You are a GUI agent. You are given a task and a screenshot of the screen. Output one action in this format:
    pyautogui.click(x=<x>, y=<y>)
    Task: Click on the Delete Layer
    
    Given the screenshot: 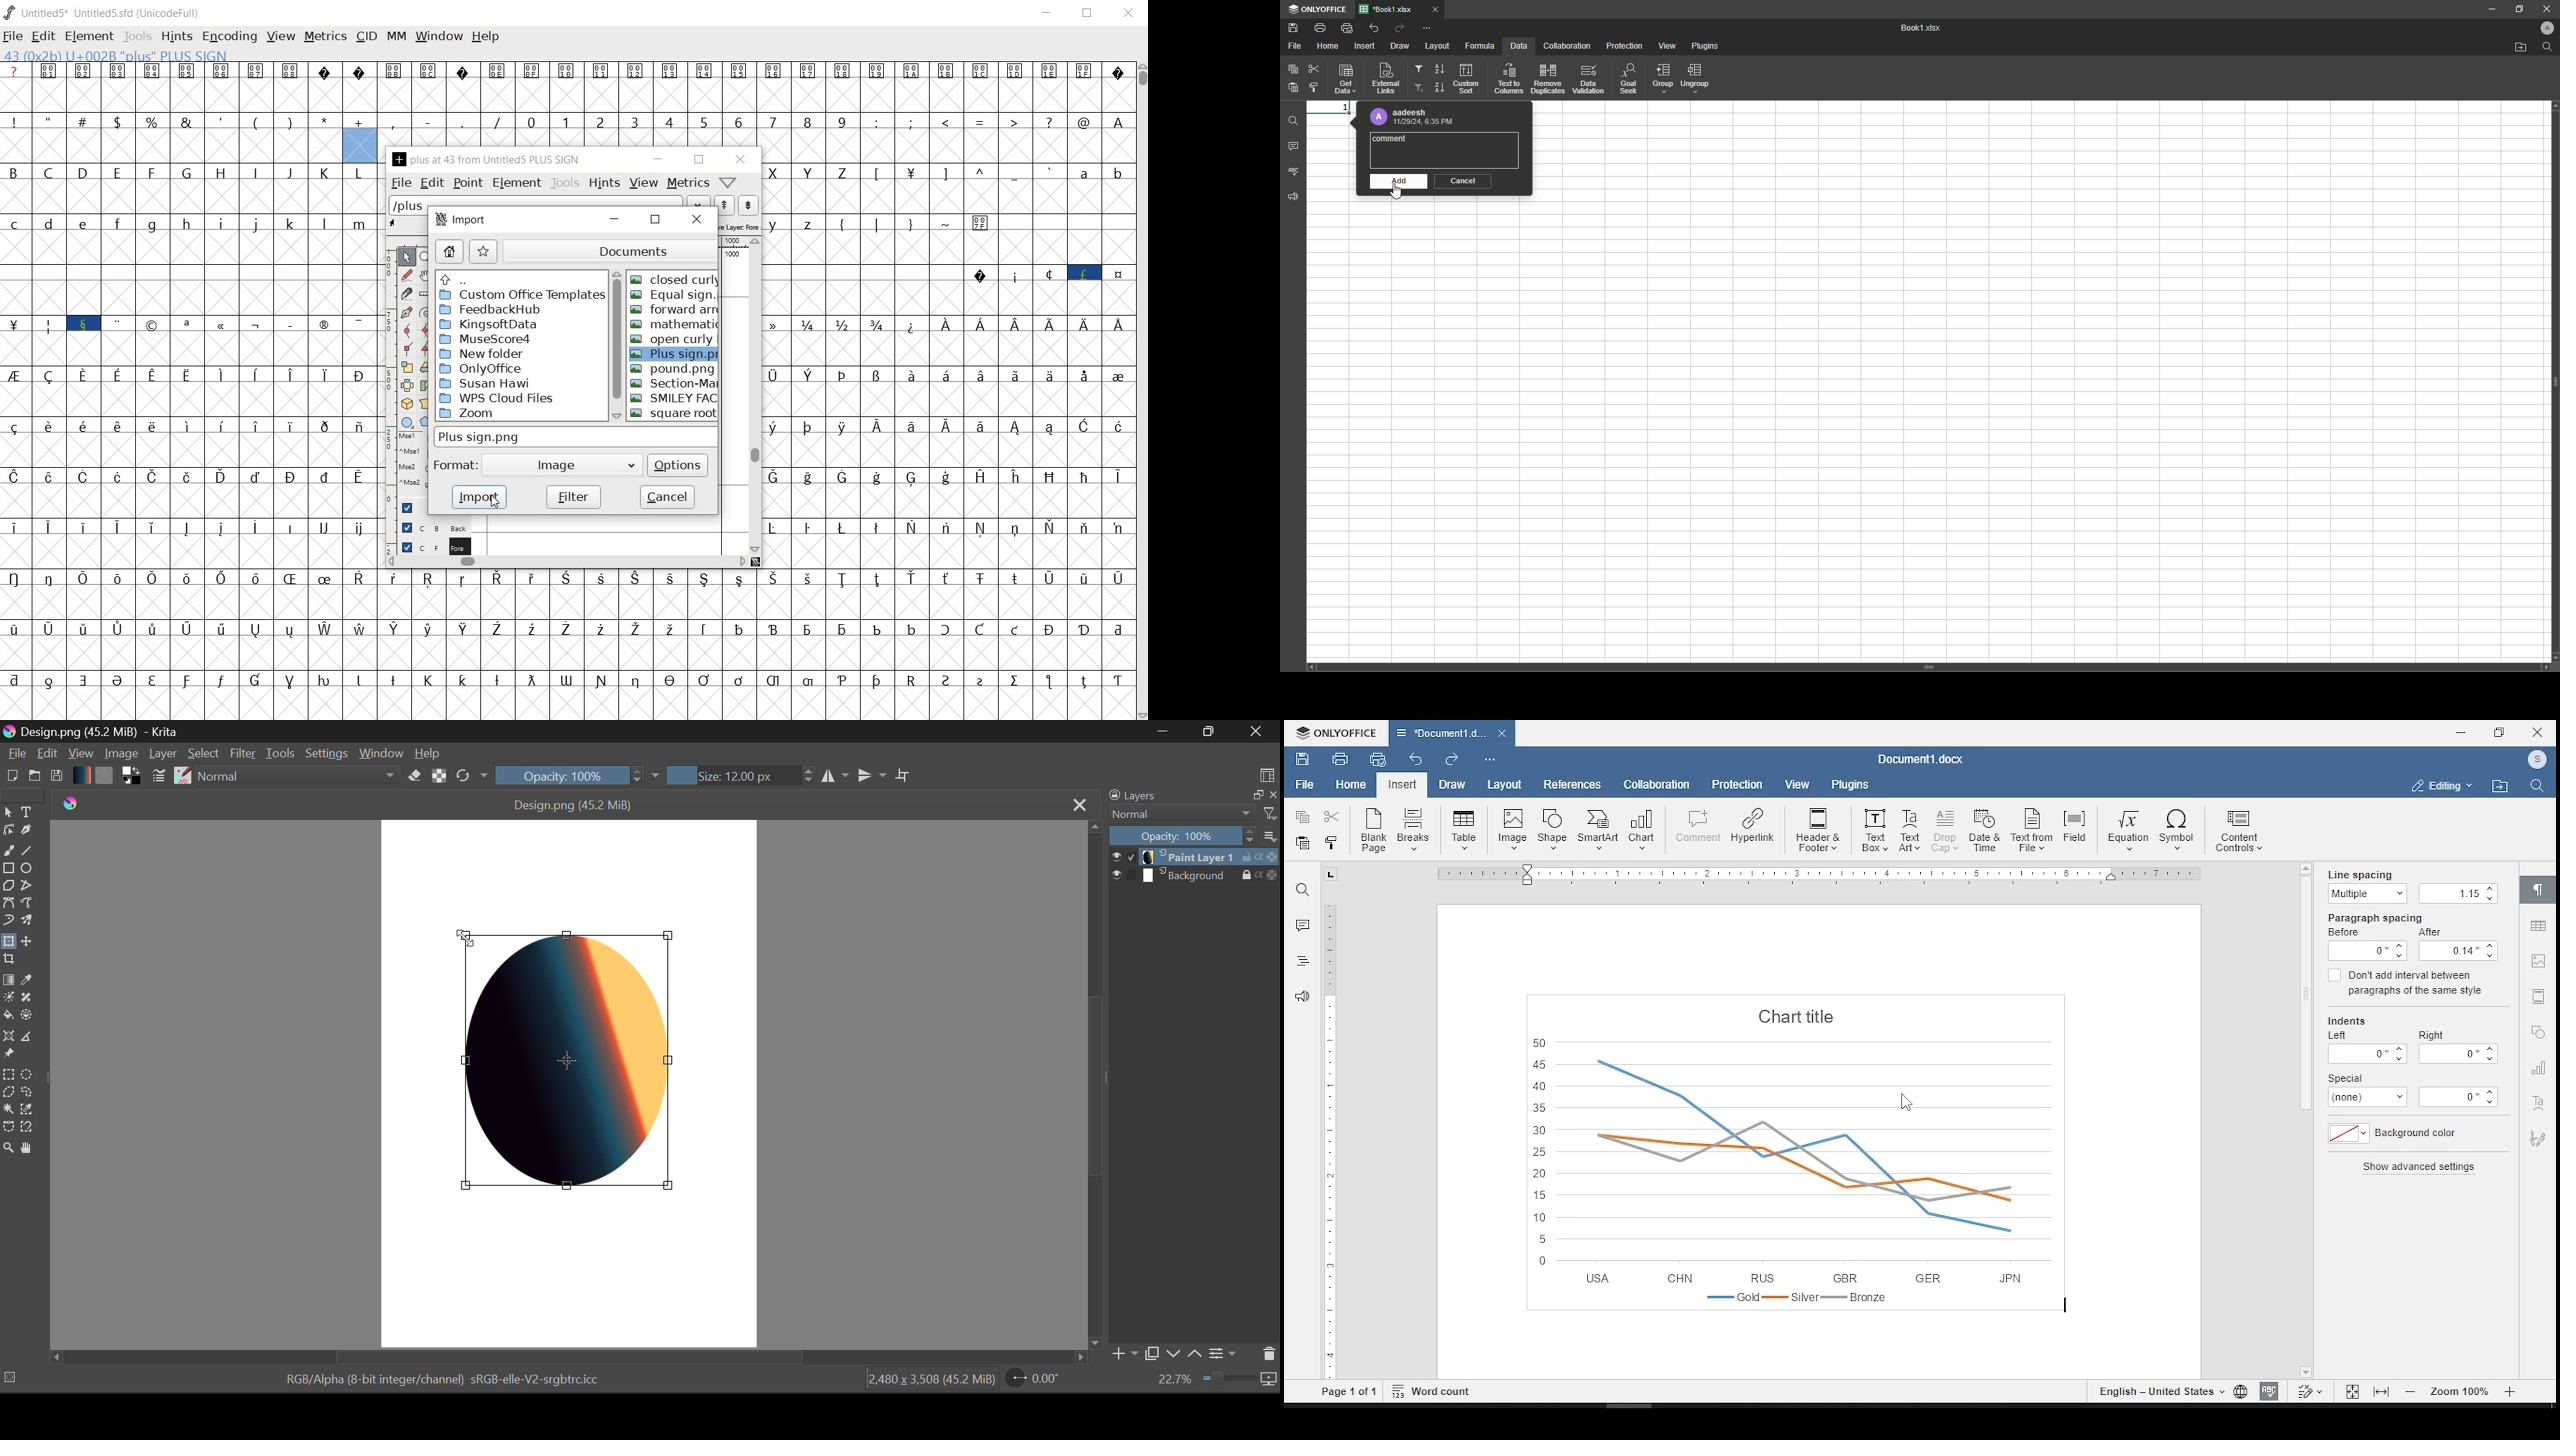 What is the action you would take?
    pyautogui.click(x=1267, y=1354)
    